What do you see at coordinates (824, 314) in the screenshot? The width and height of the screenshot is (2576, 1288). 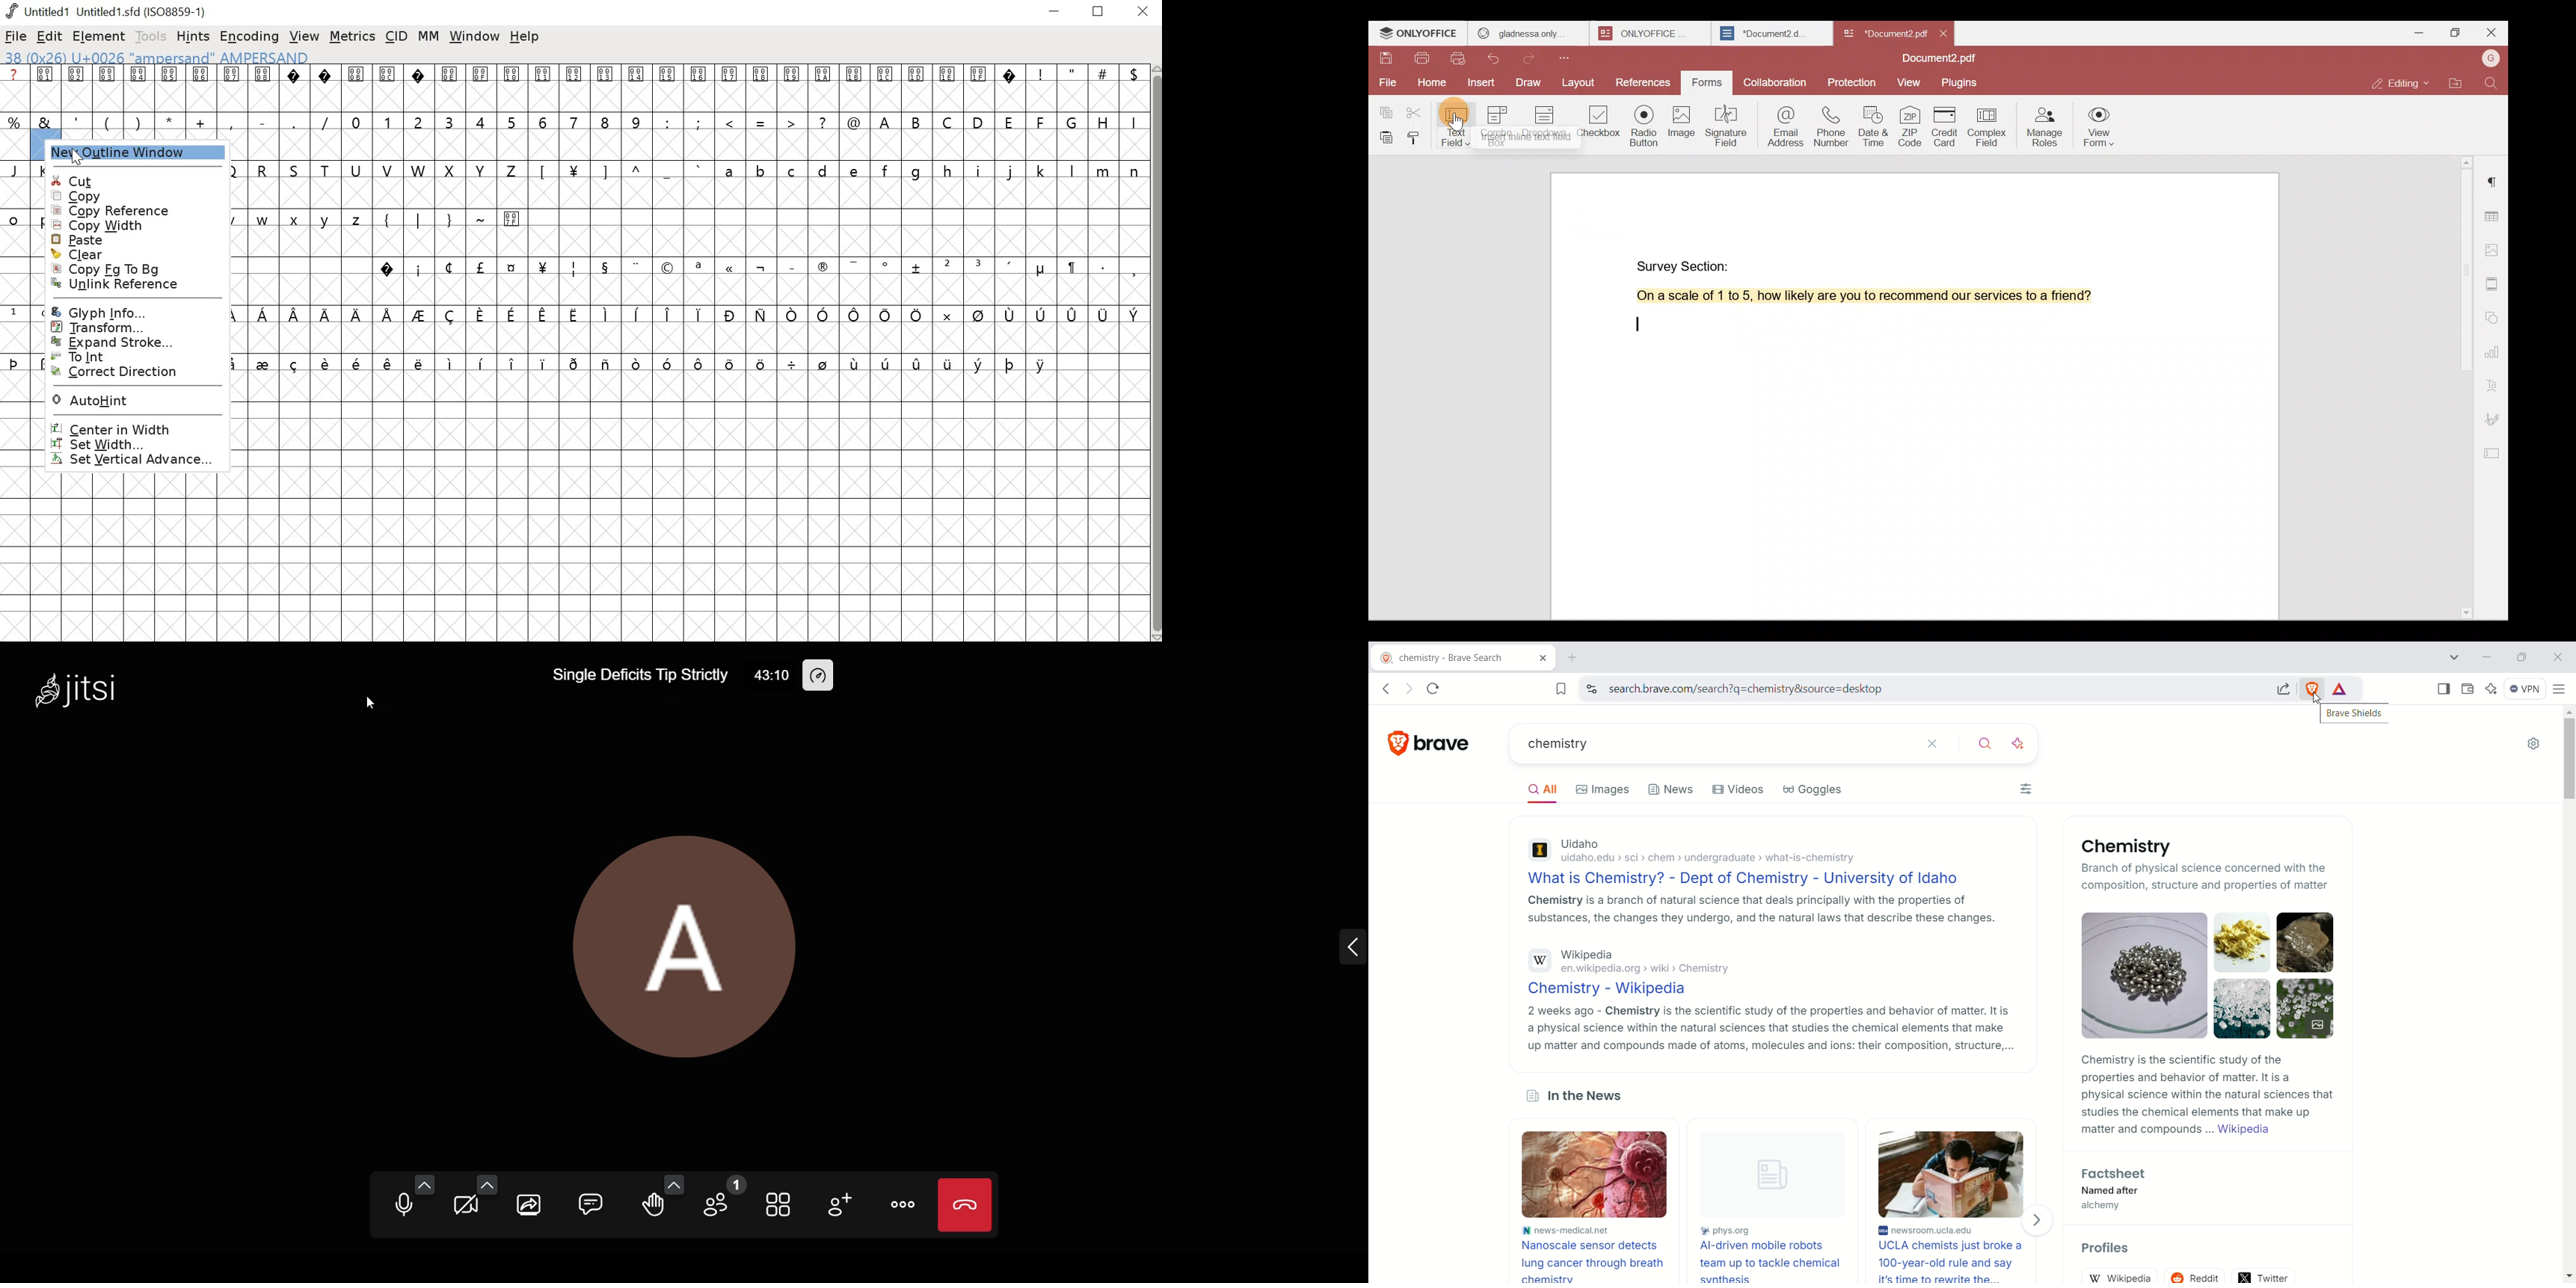 I see `symbol` at bounding box center [824, 314].